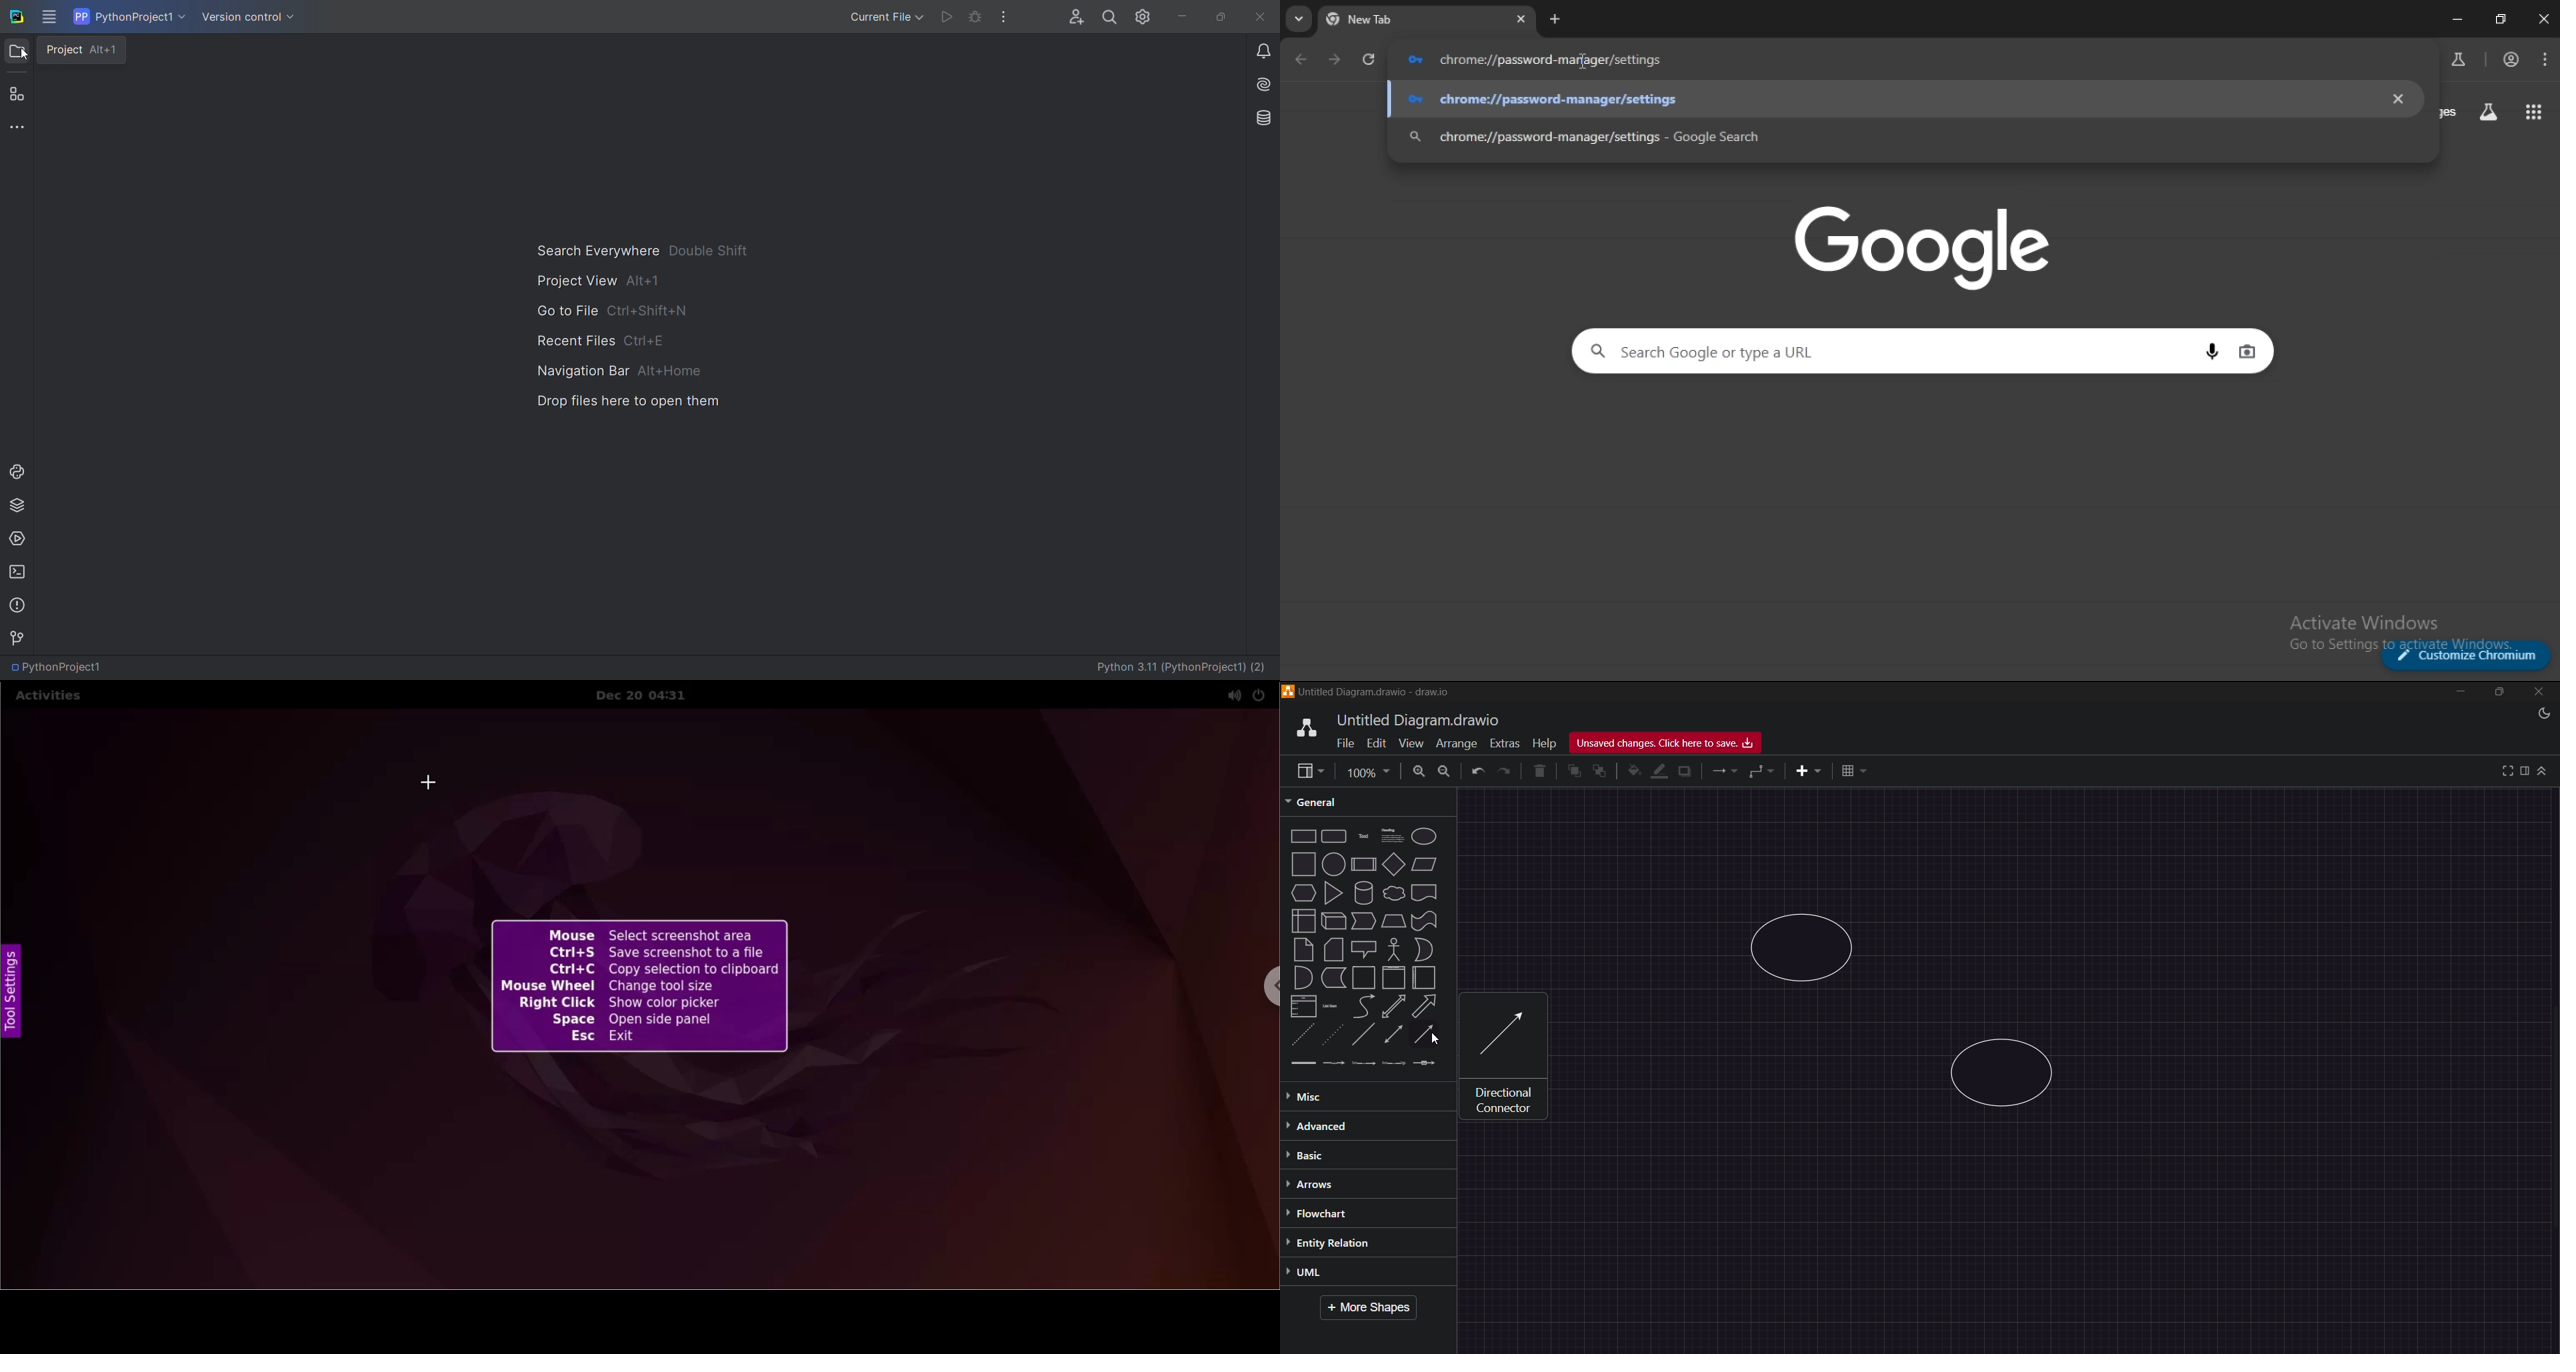 The width and height of the screenshot is (2576, 1372). I want to click on Advanced, so click(1347, 1125).